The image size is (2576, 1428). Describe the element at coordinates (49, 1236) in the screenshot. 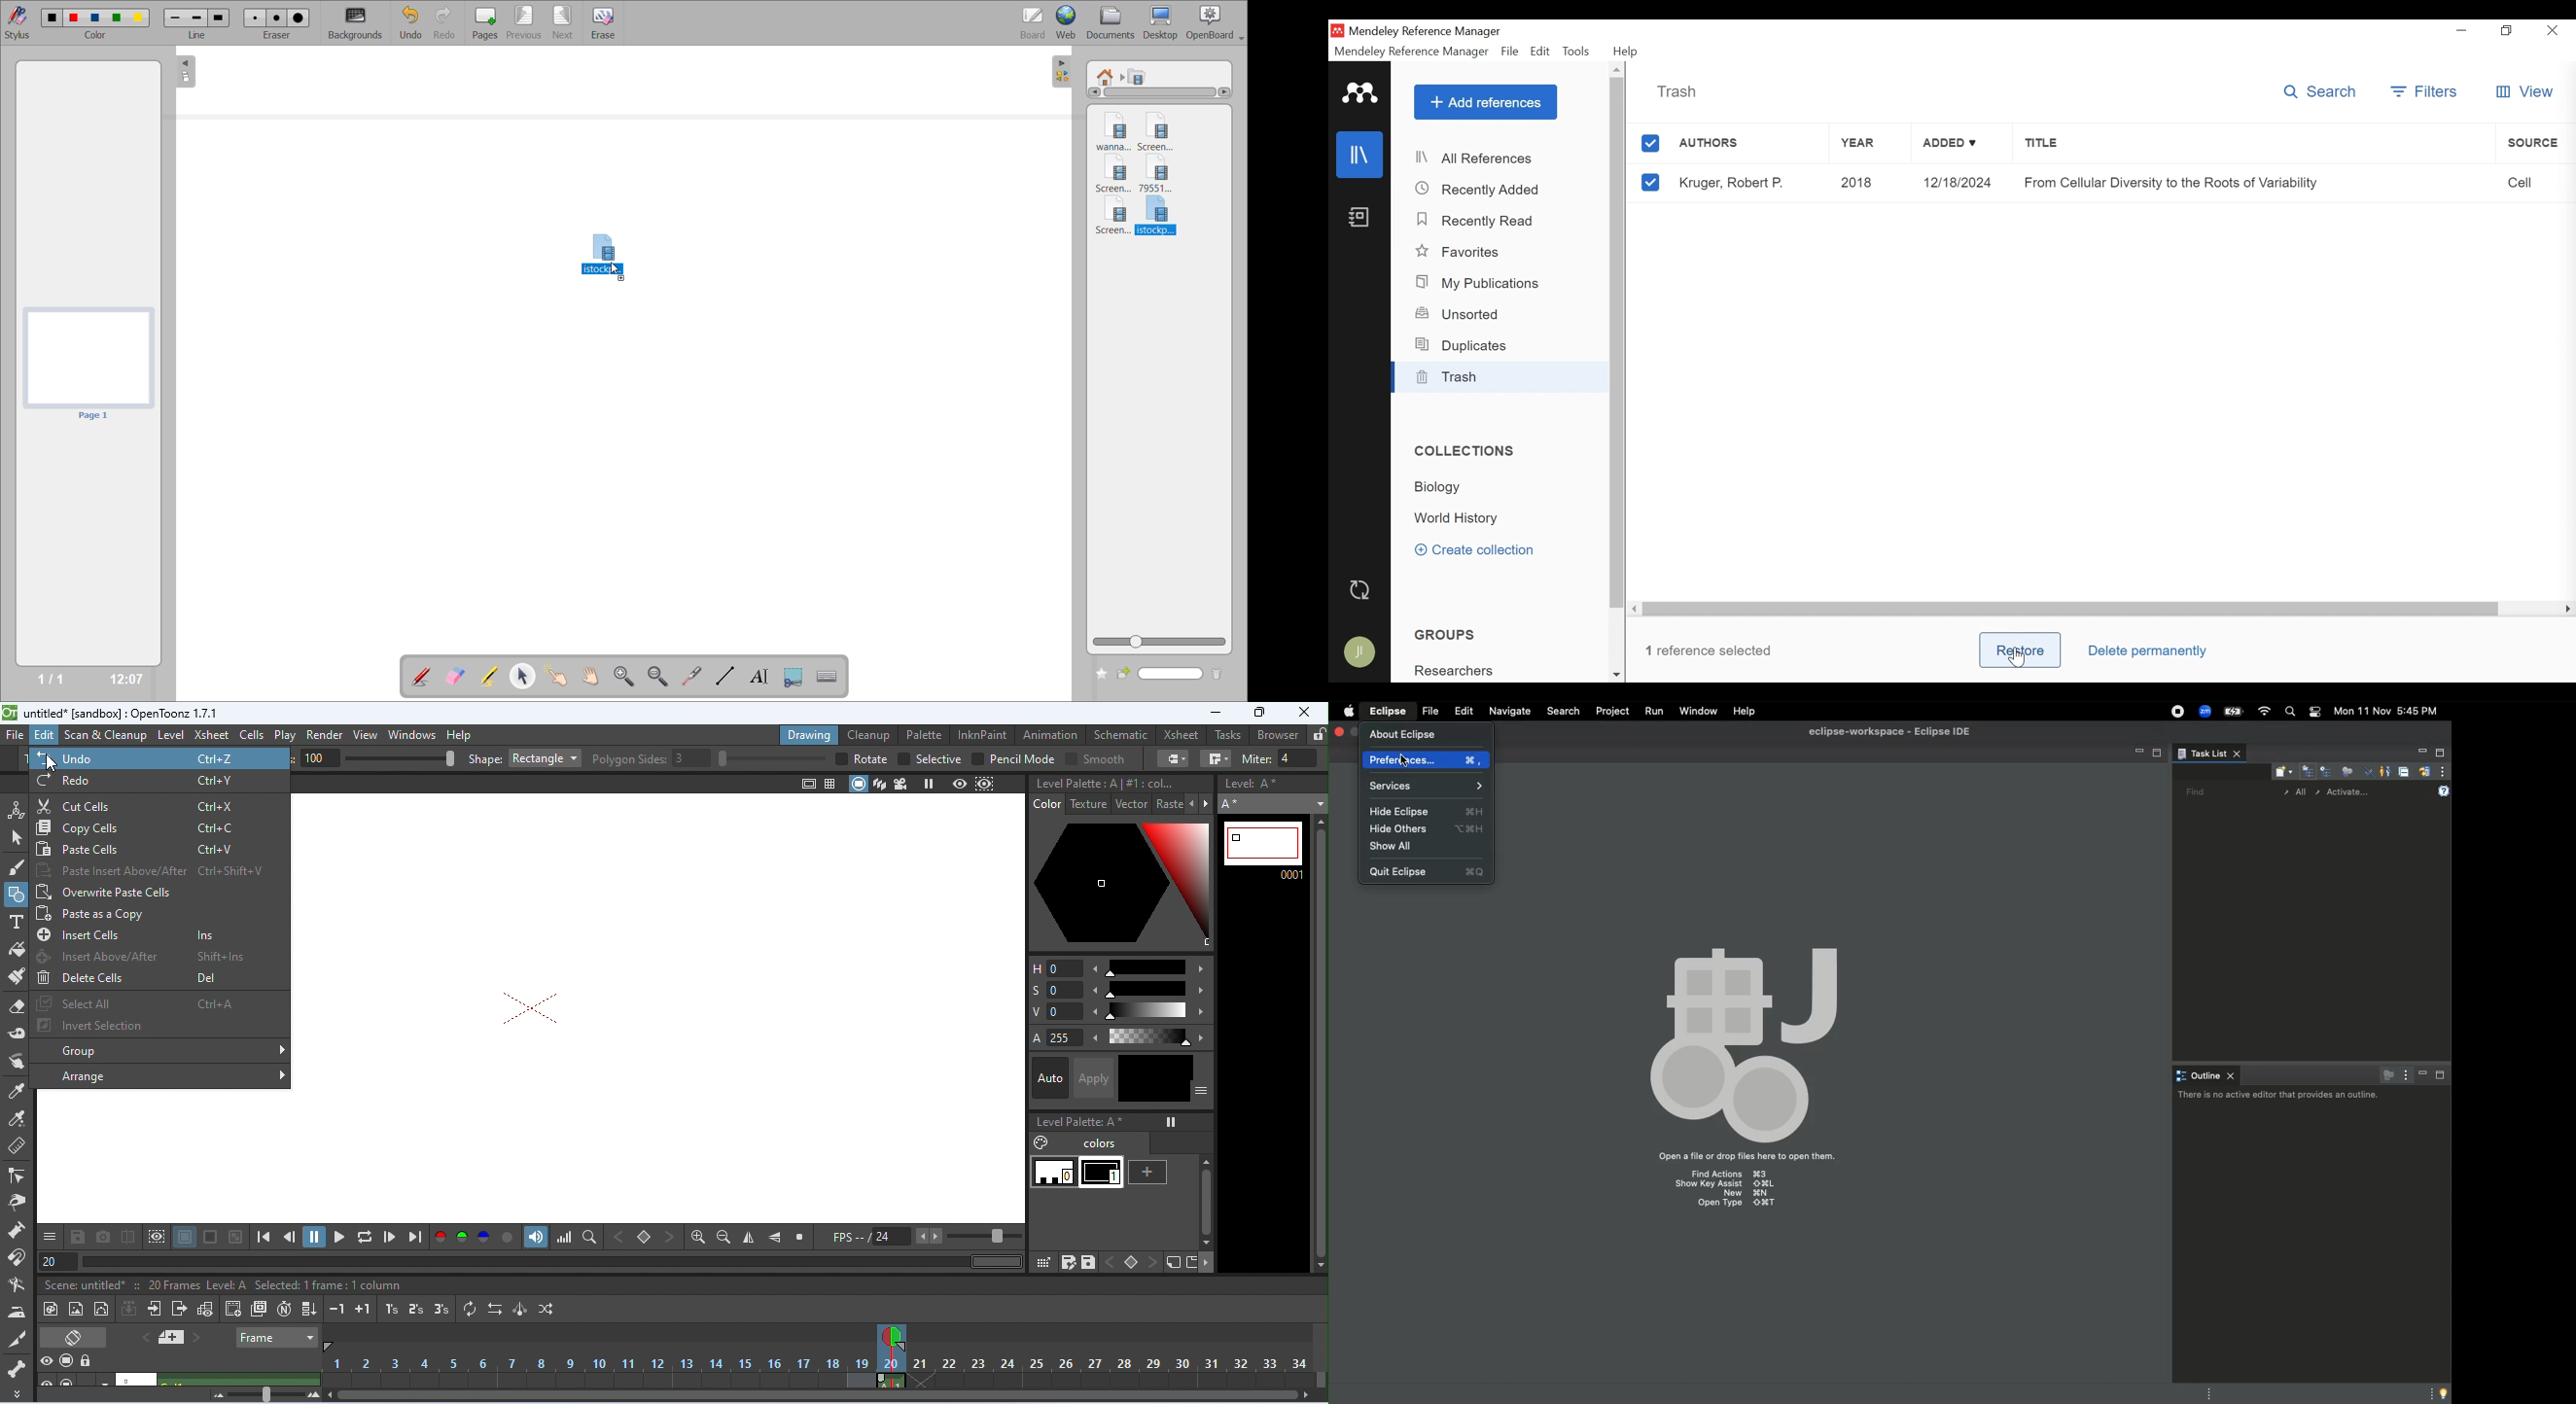

I see `save and more` at that location.